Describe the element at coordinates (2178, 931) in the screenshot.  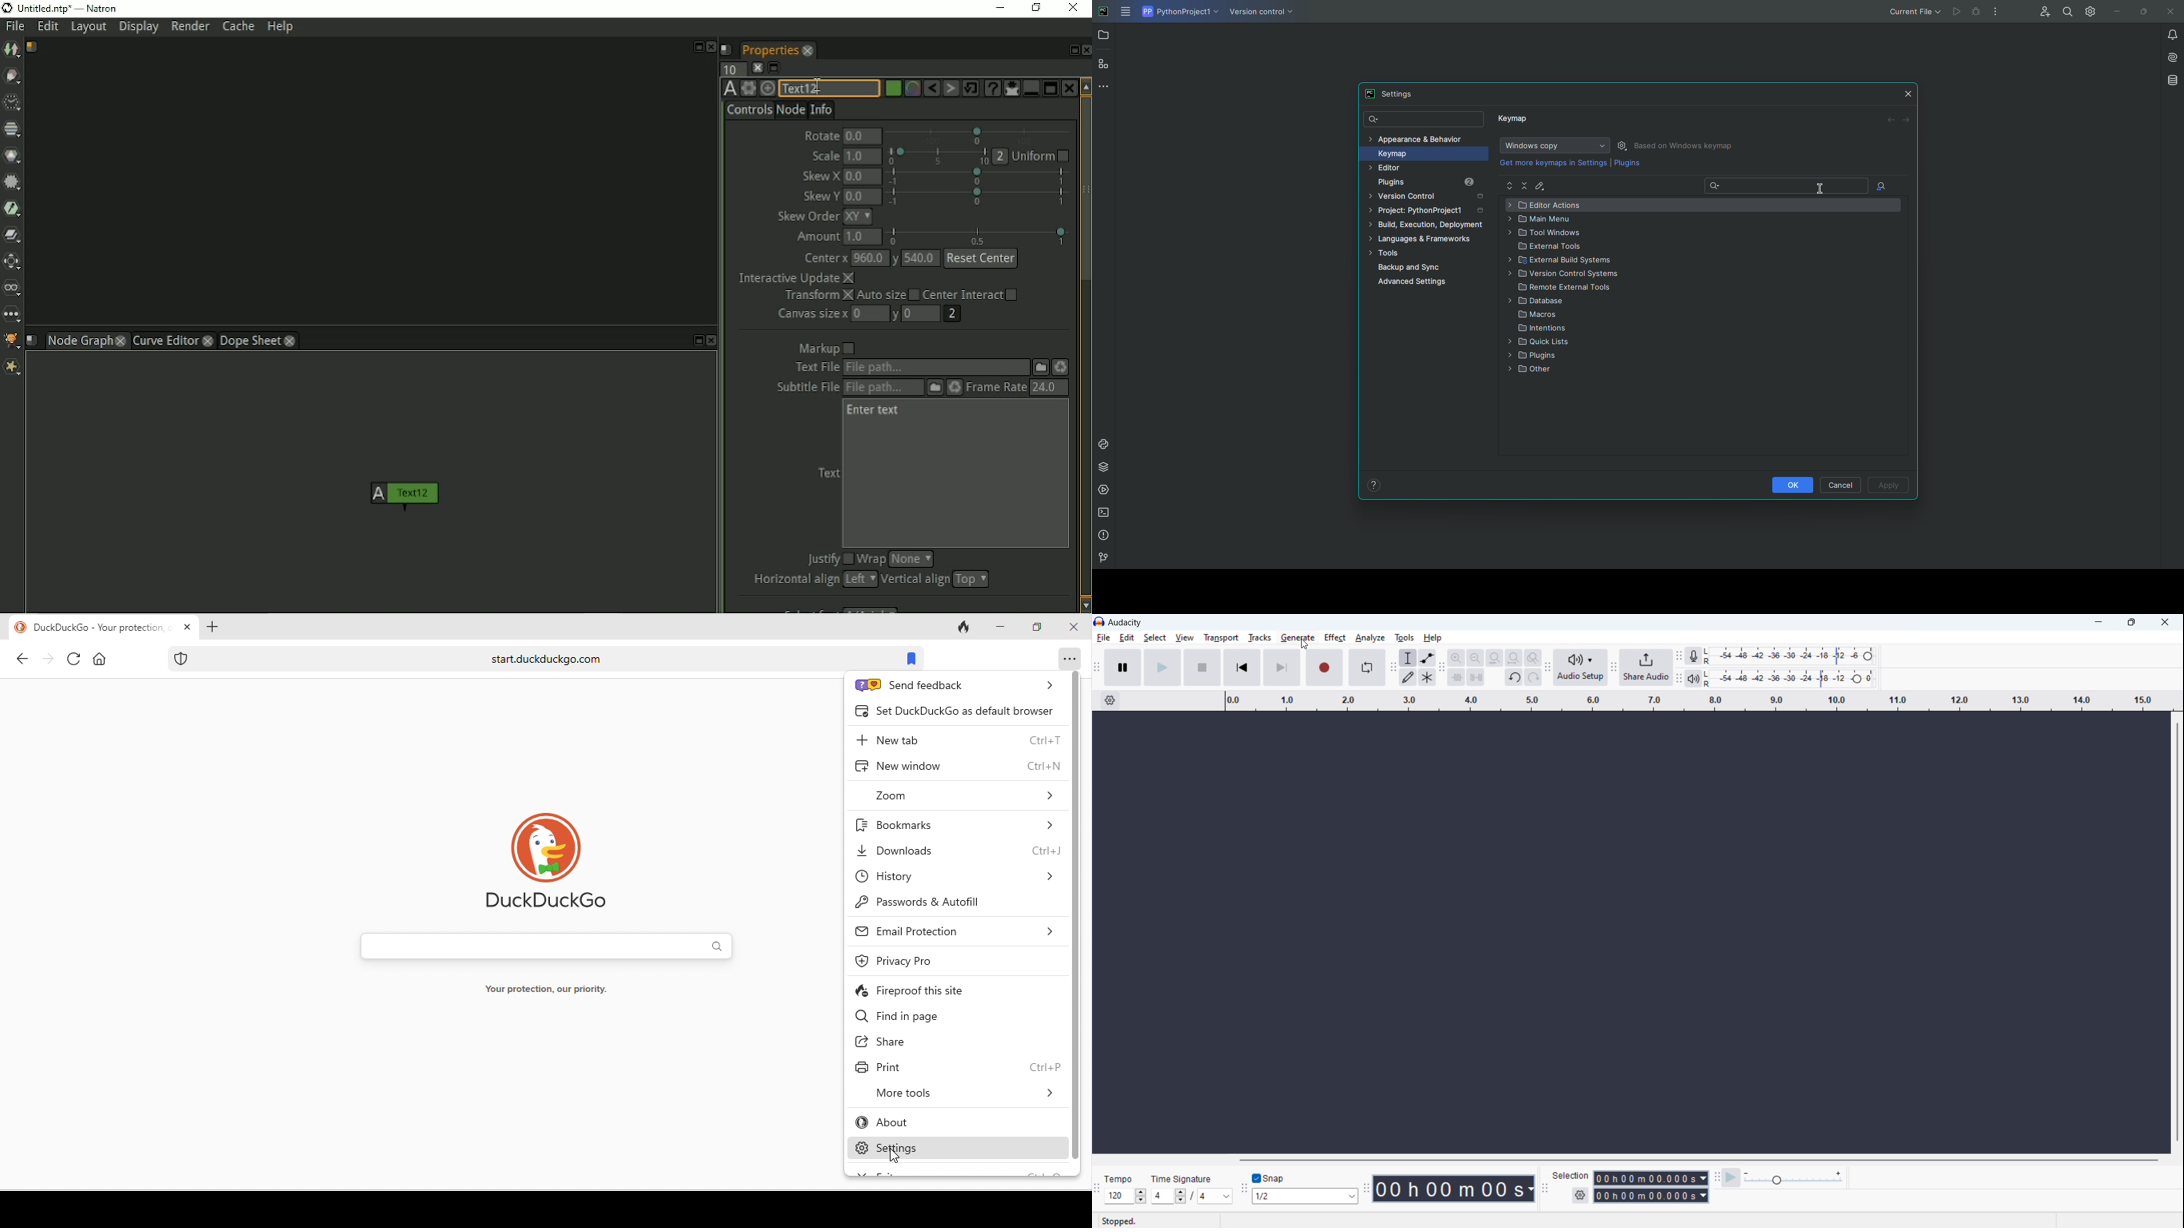
I see `vertical scrollbar` at that location.